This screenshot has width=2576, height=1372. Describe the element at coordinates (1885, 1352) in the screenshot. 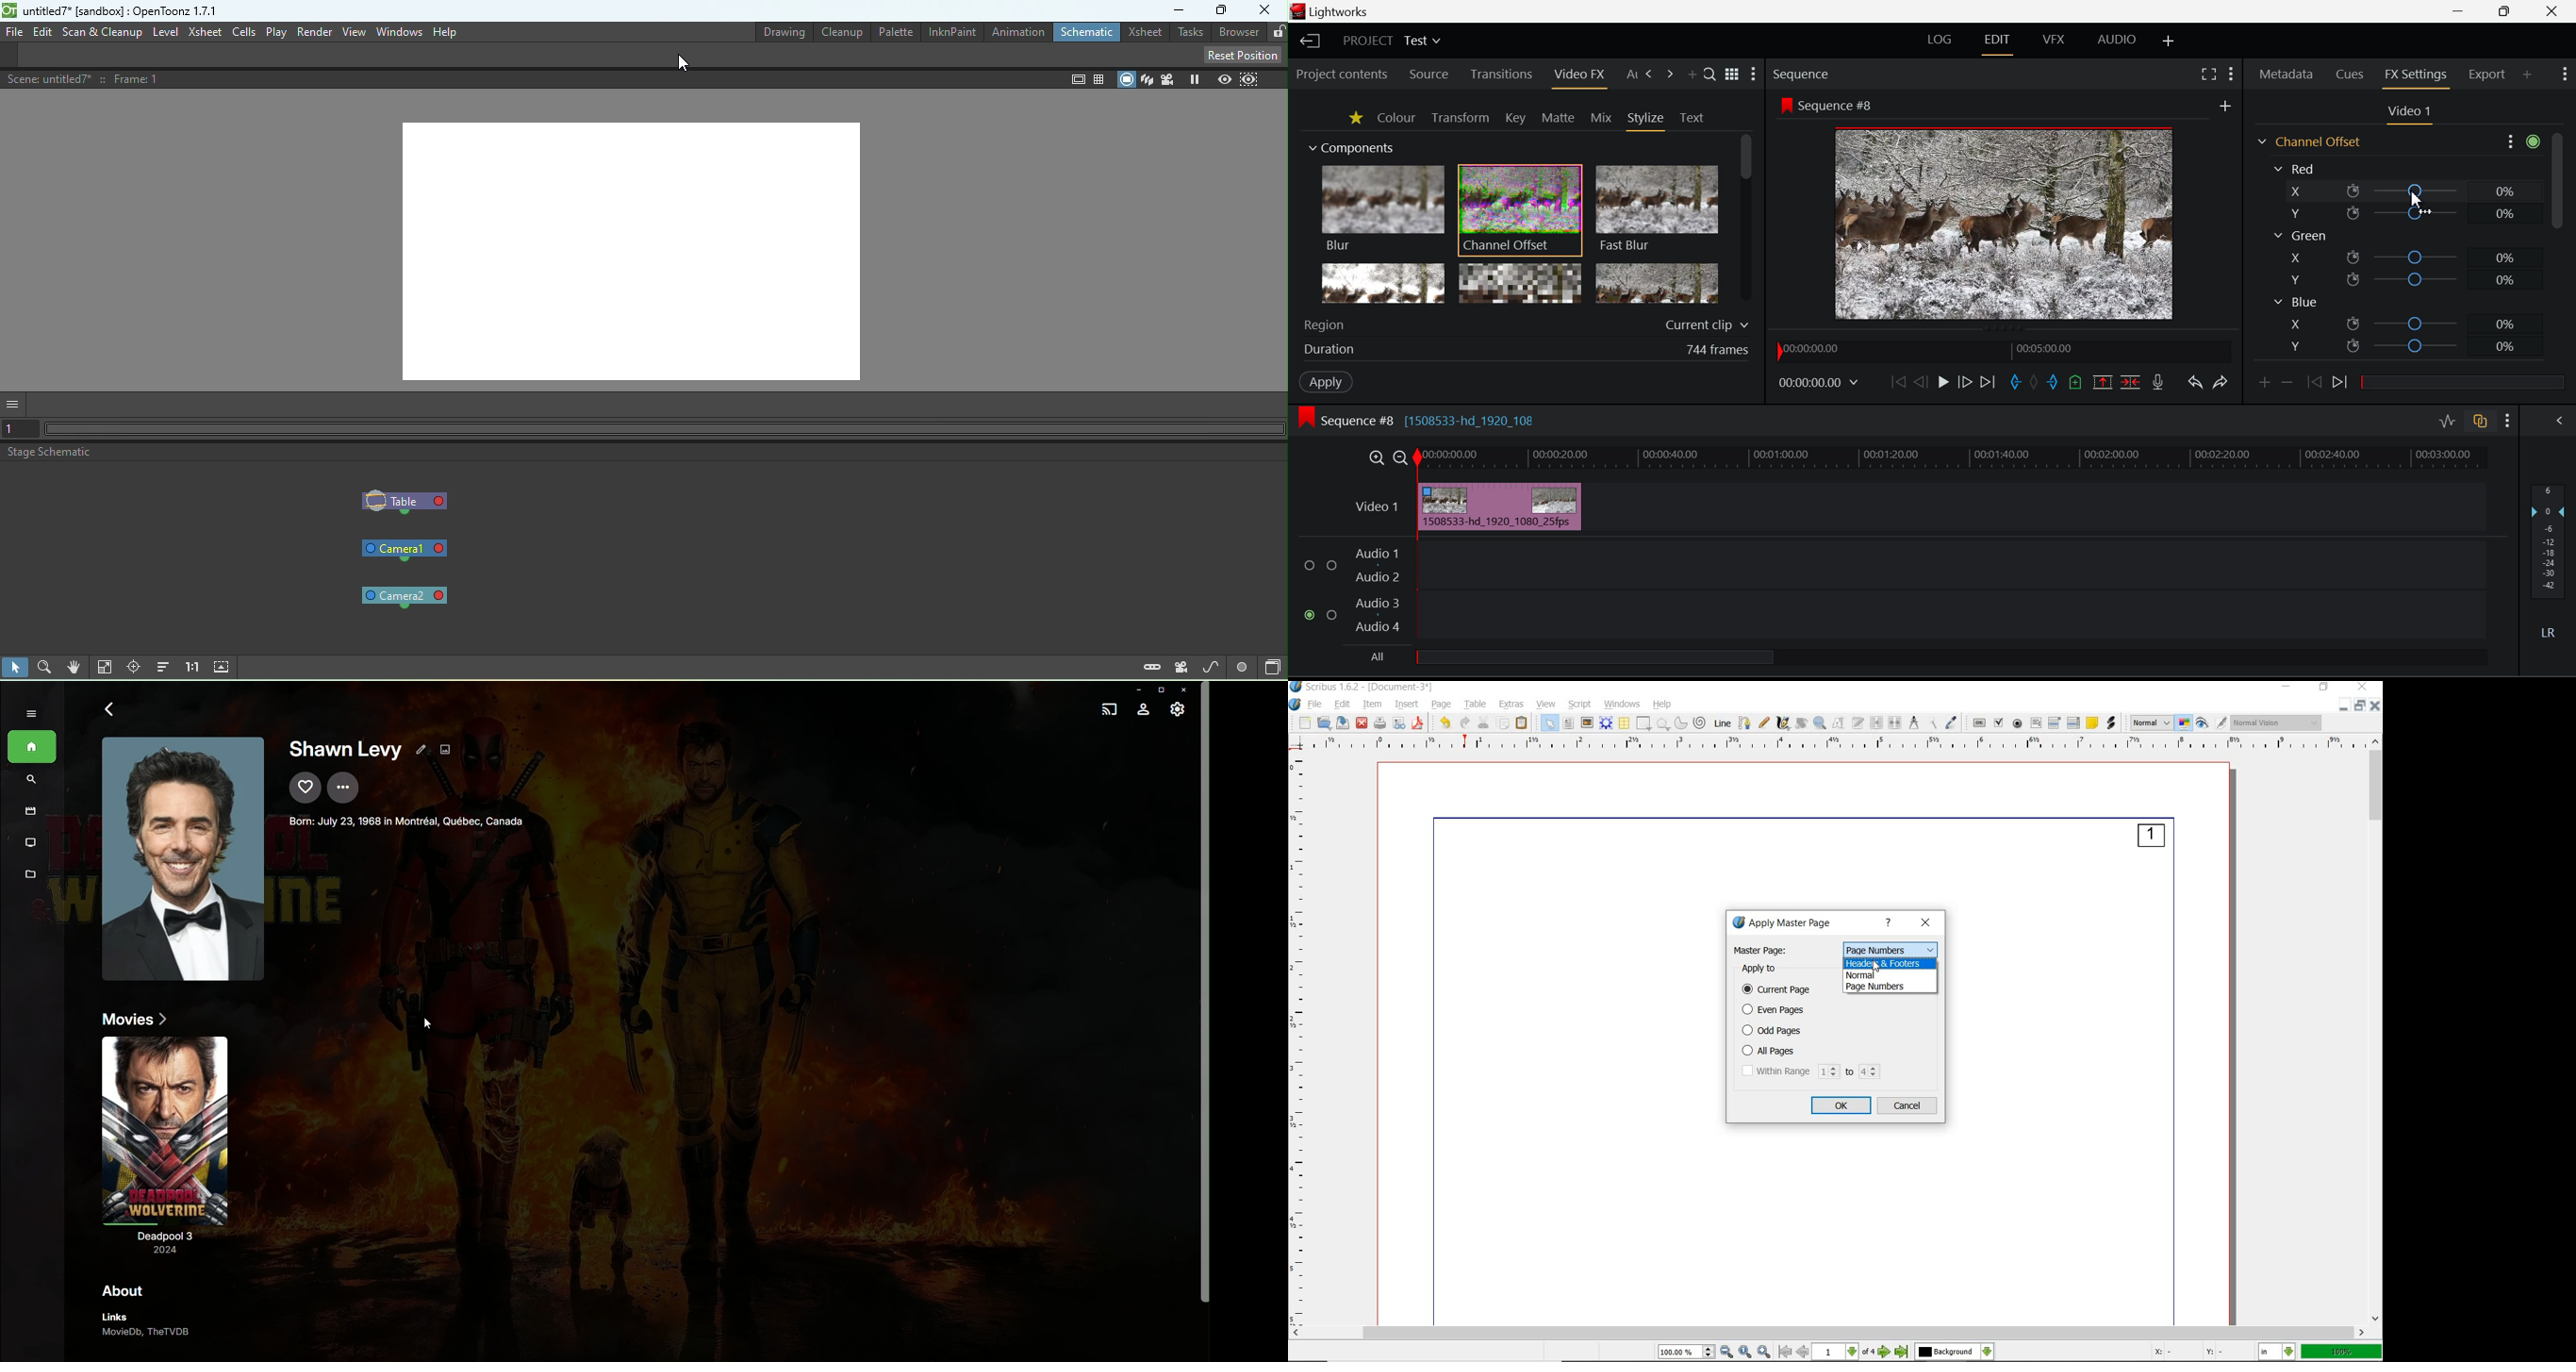

I see `go to next page` at that location.